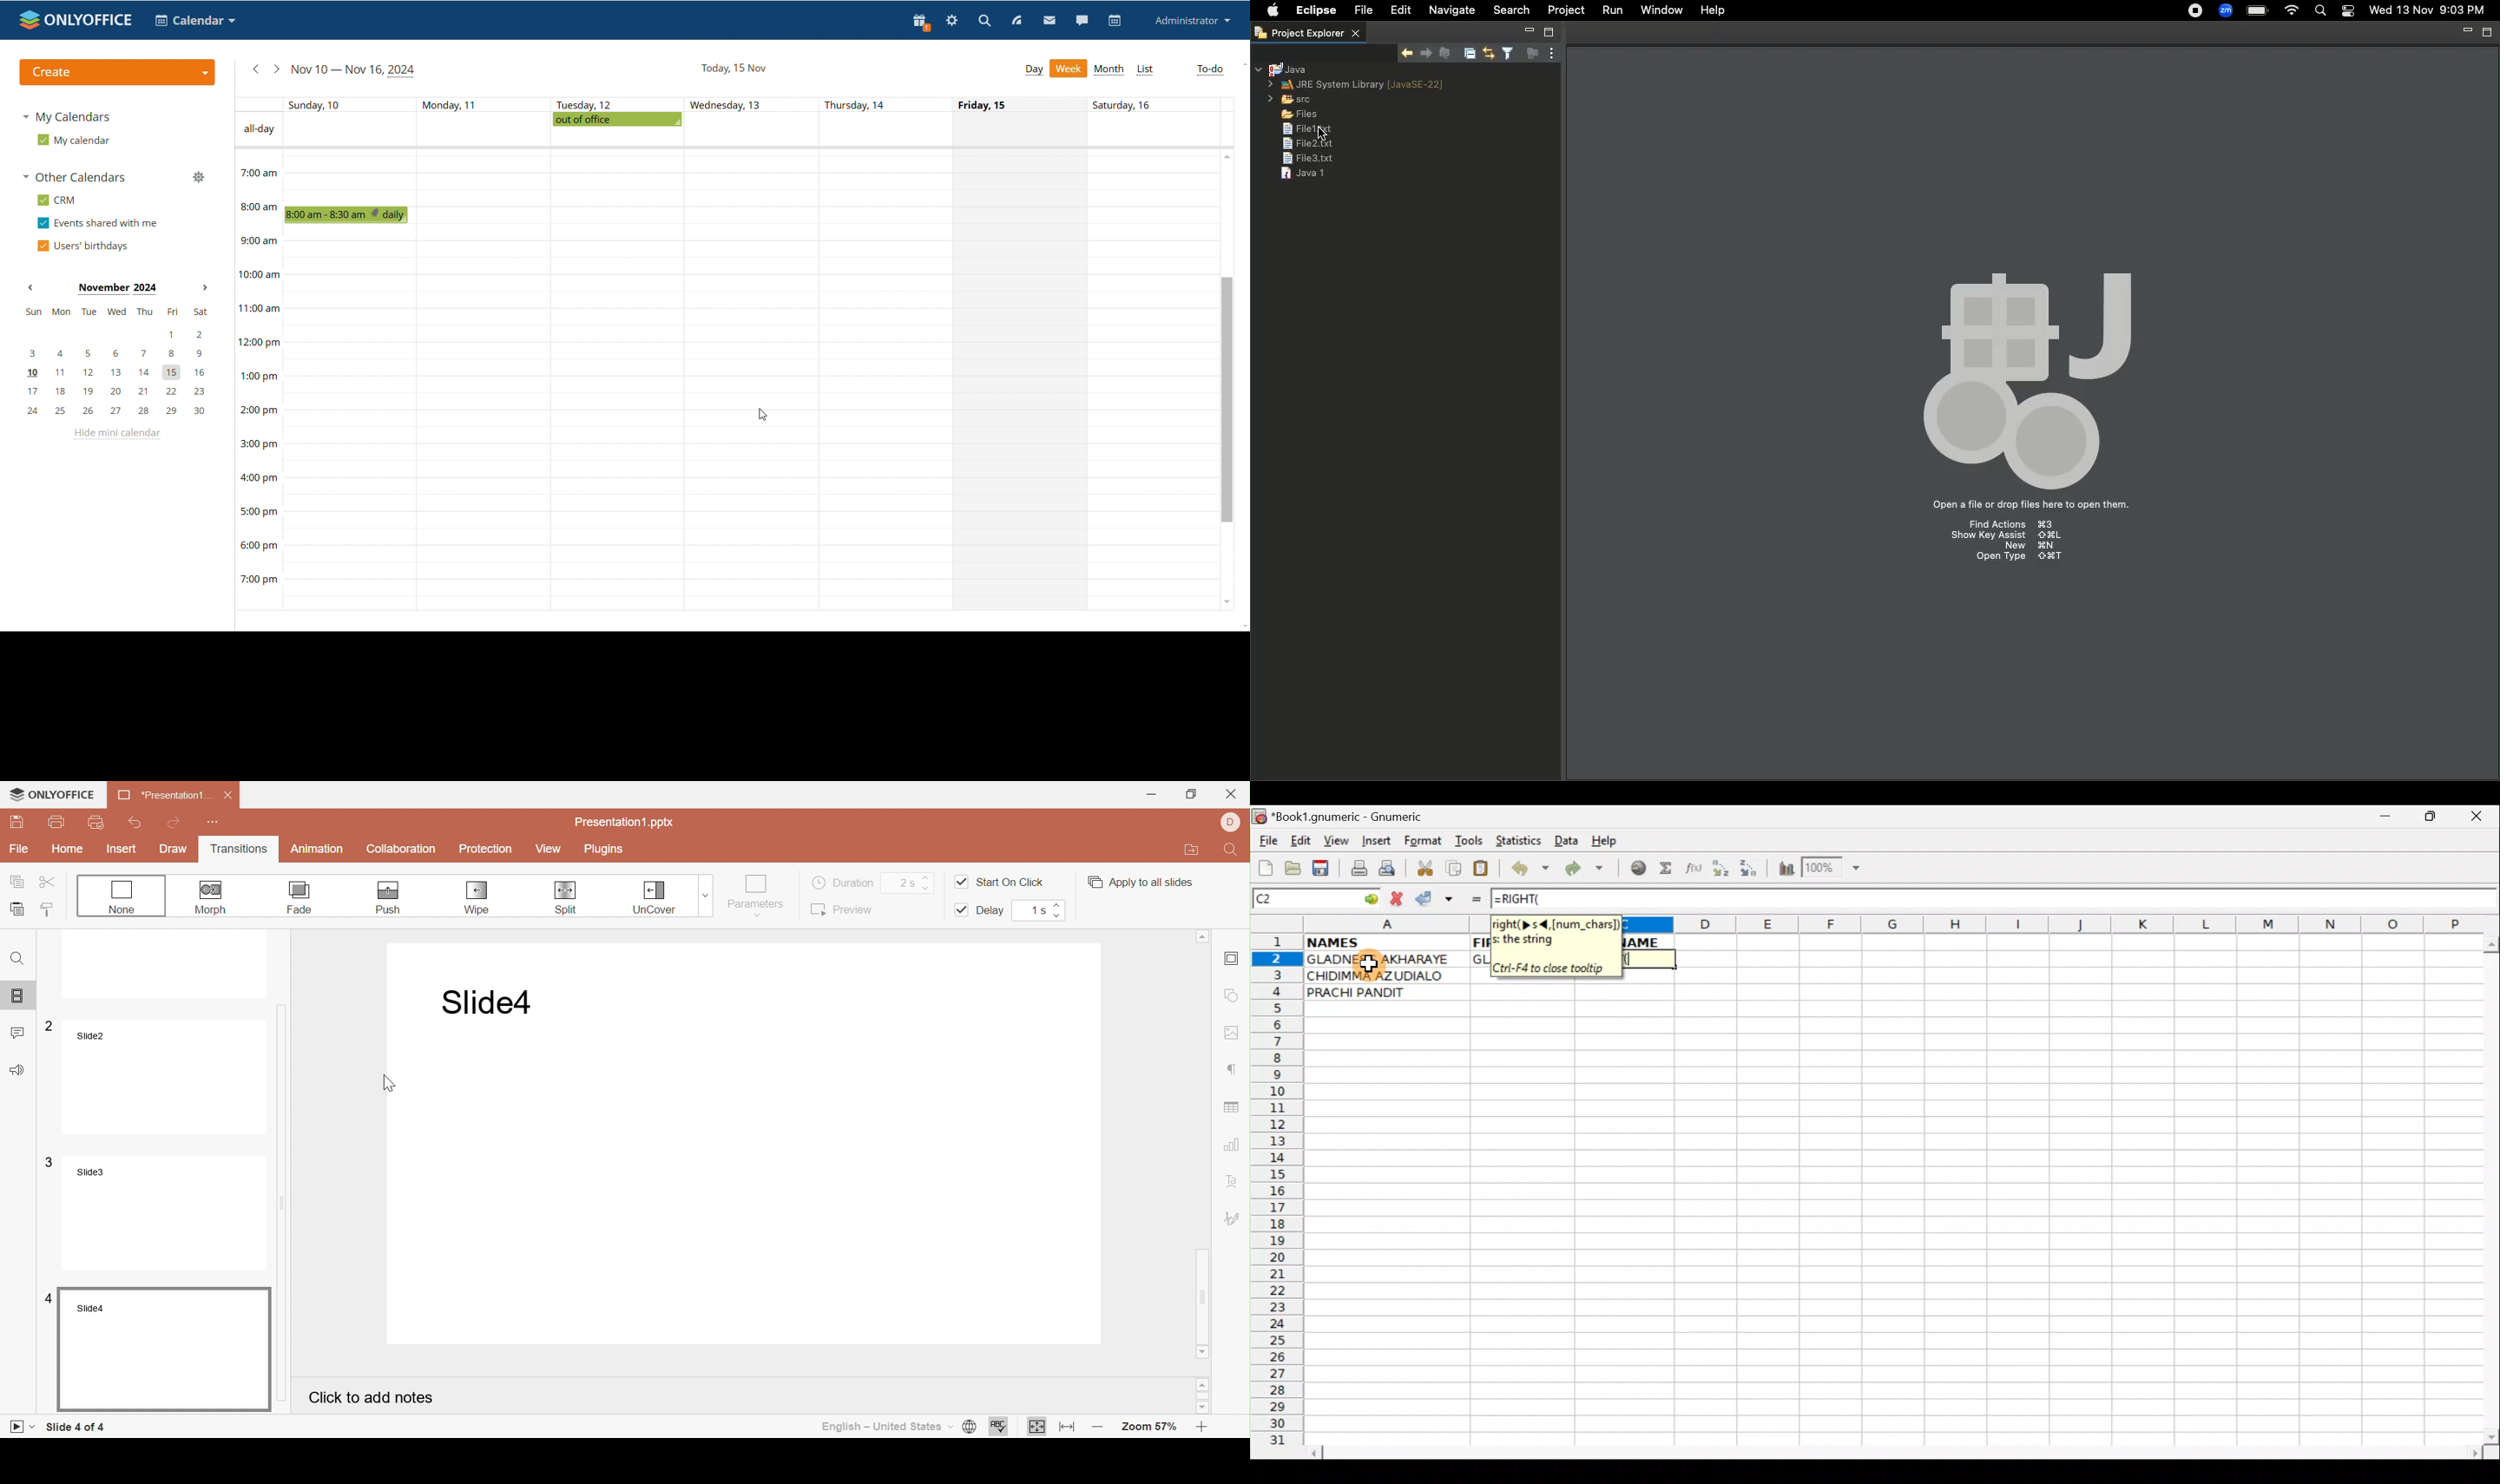 Image resolution: width=2520 pixels, height=1484 pixels. I want to click on None, so click(121, 896).